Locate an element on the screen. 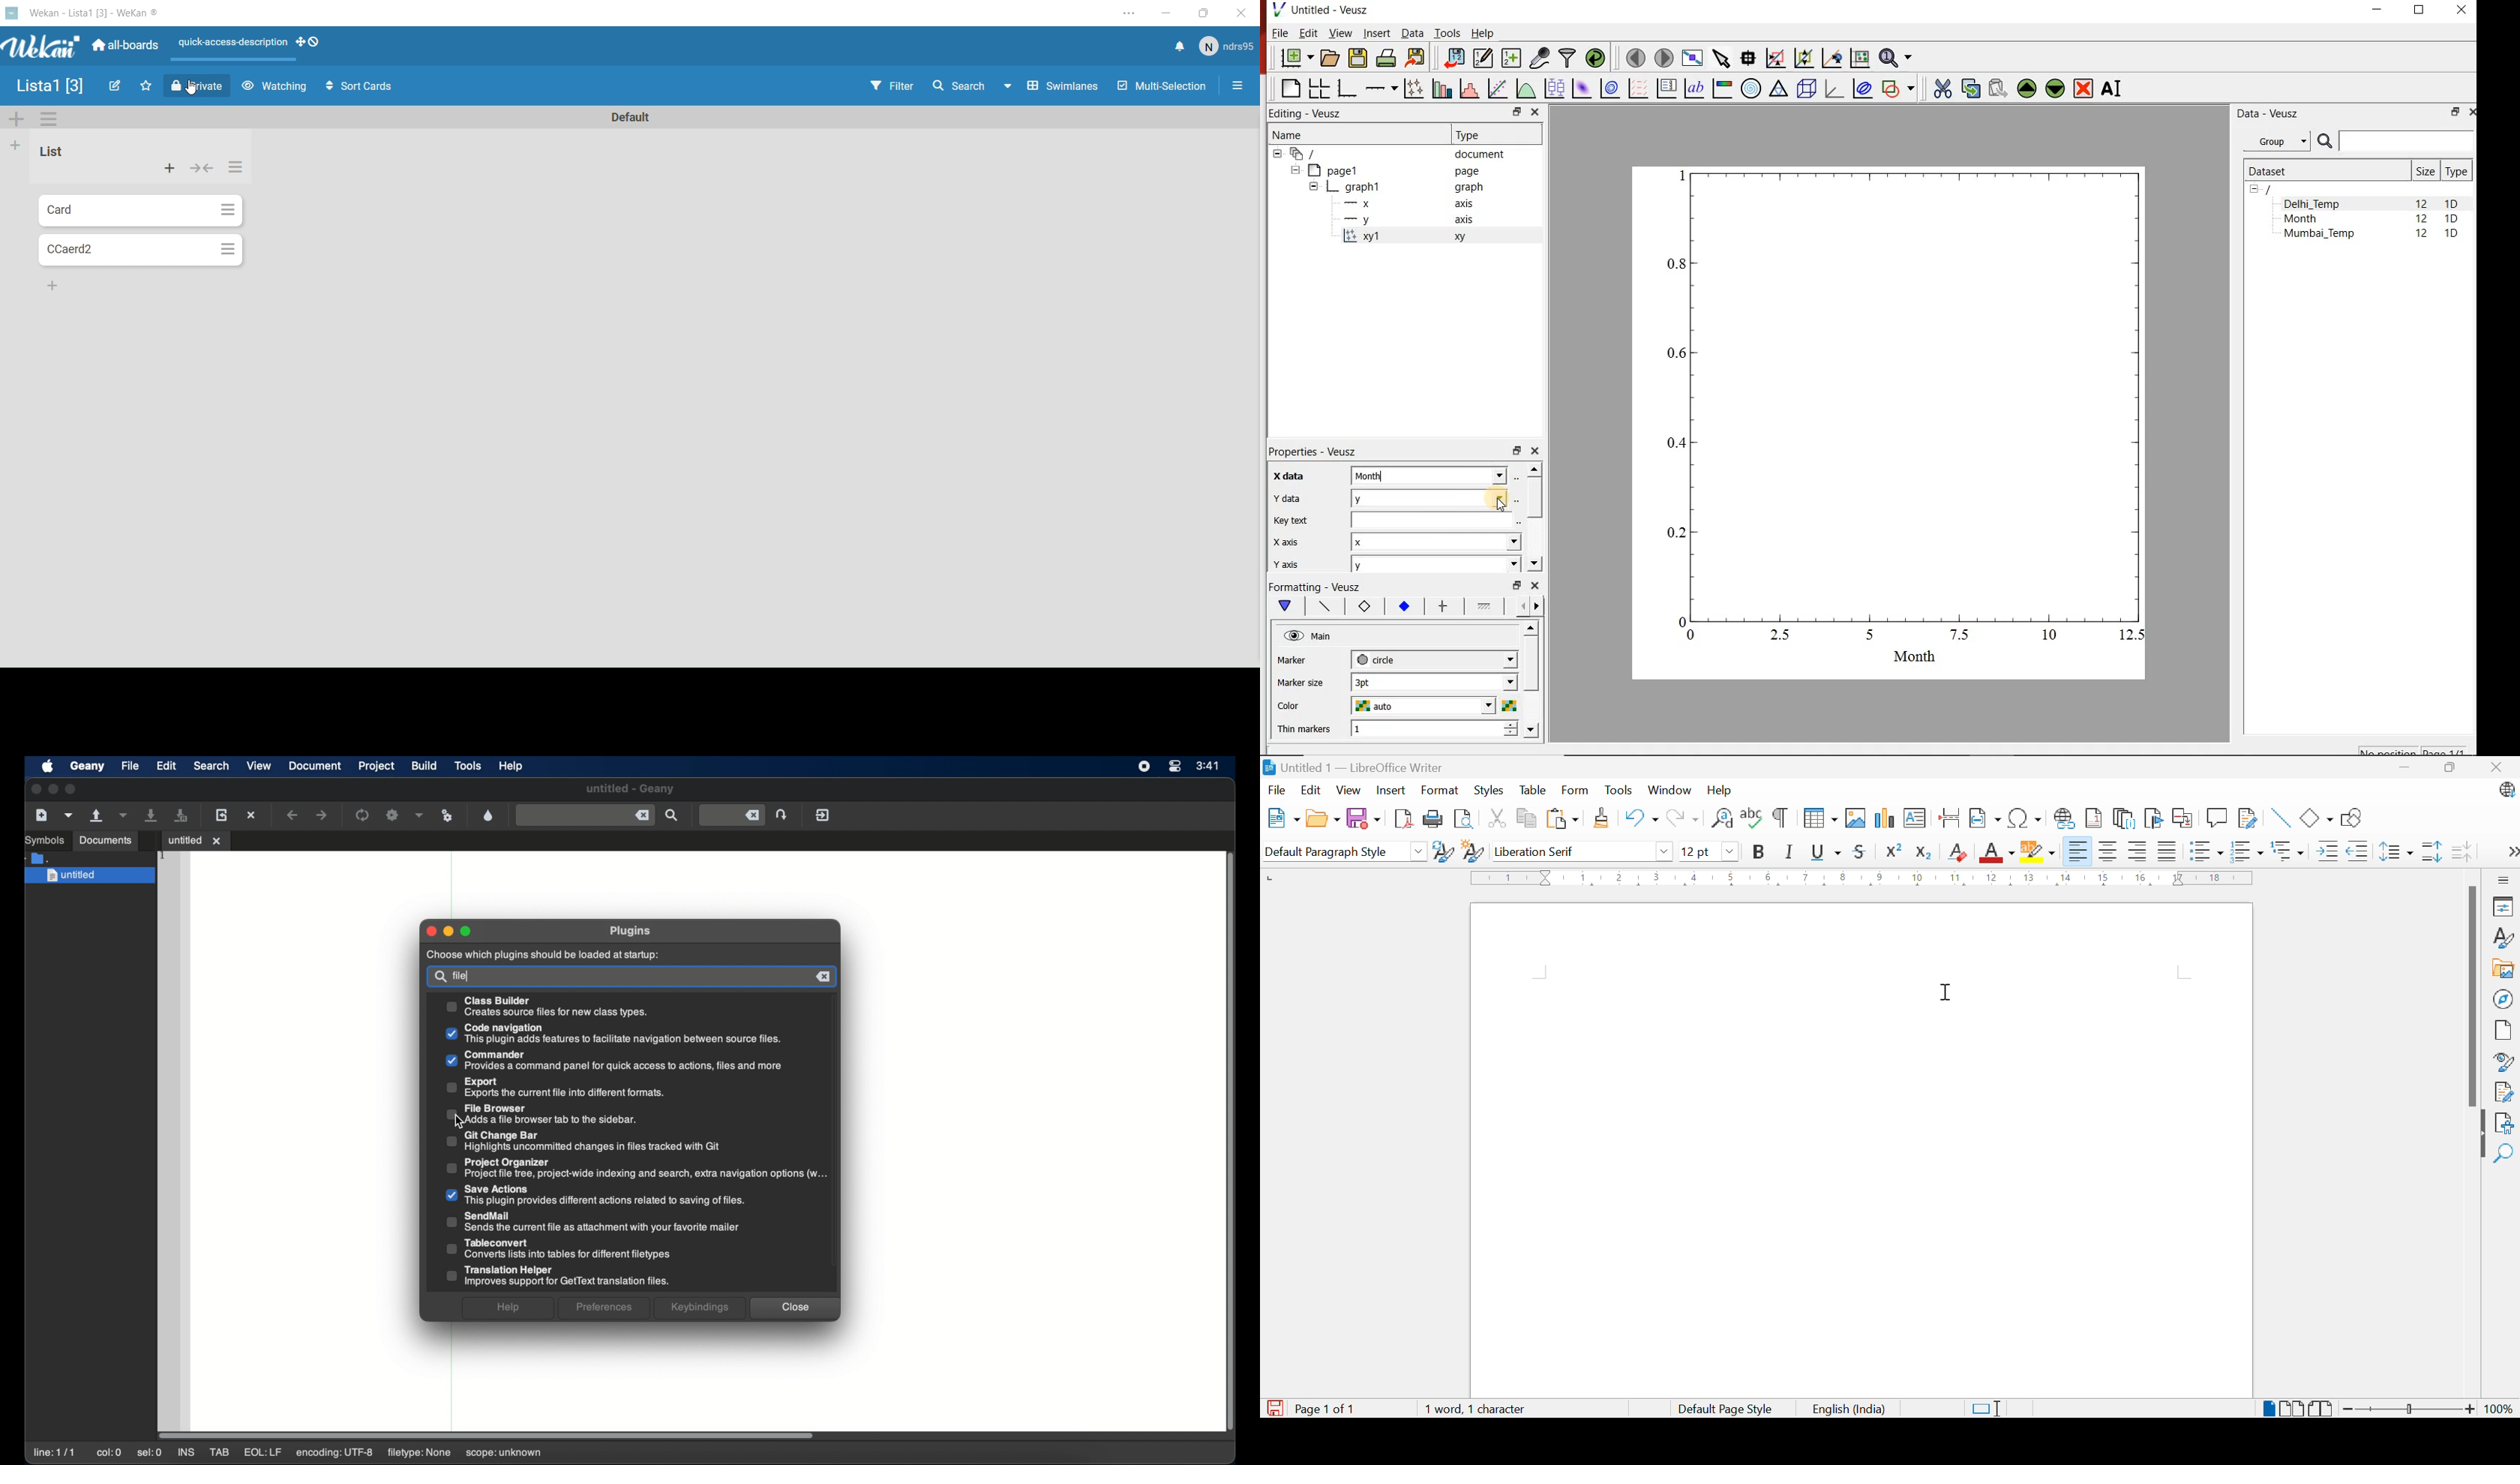  Size is located at coordinates (2425, 171).